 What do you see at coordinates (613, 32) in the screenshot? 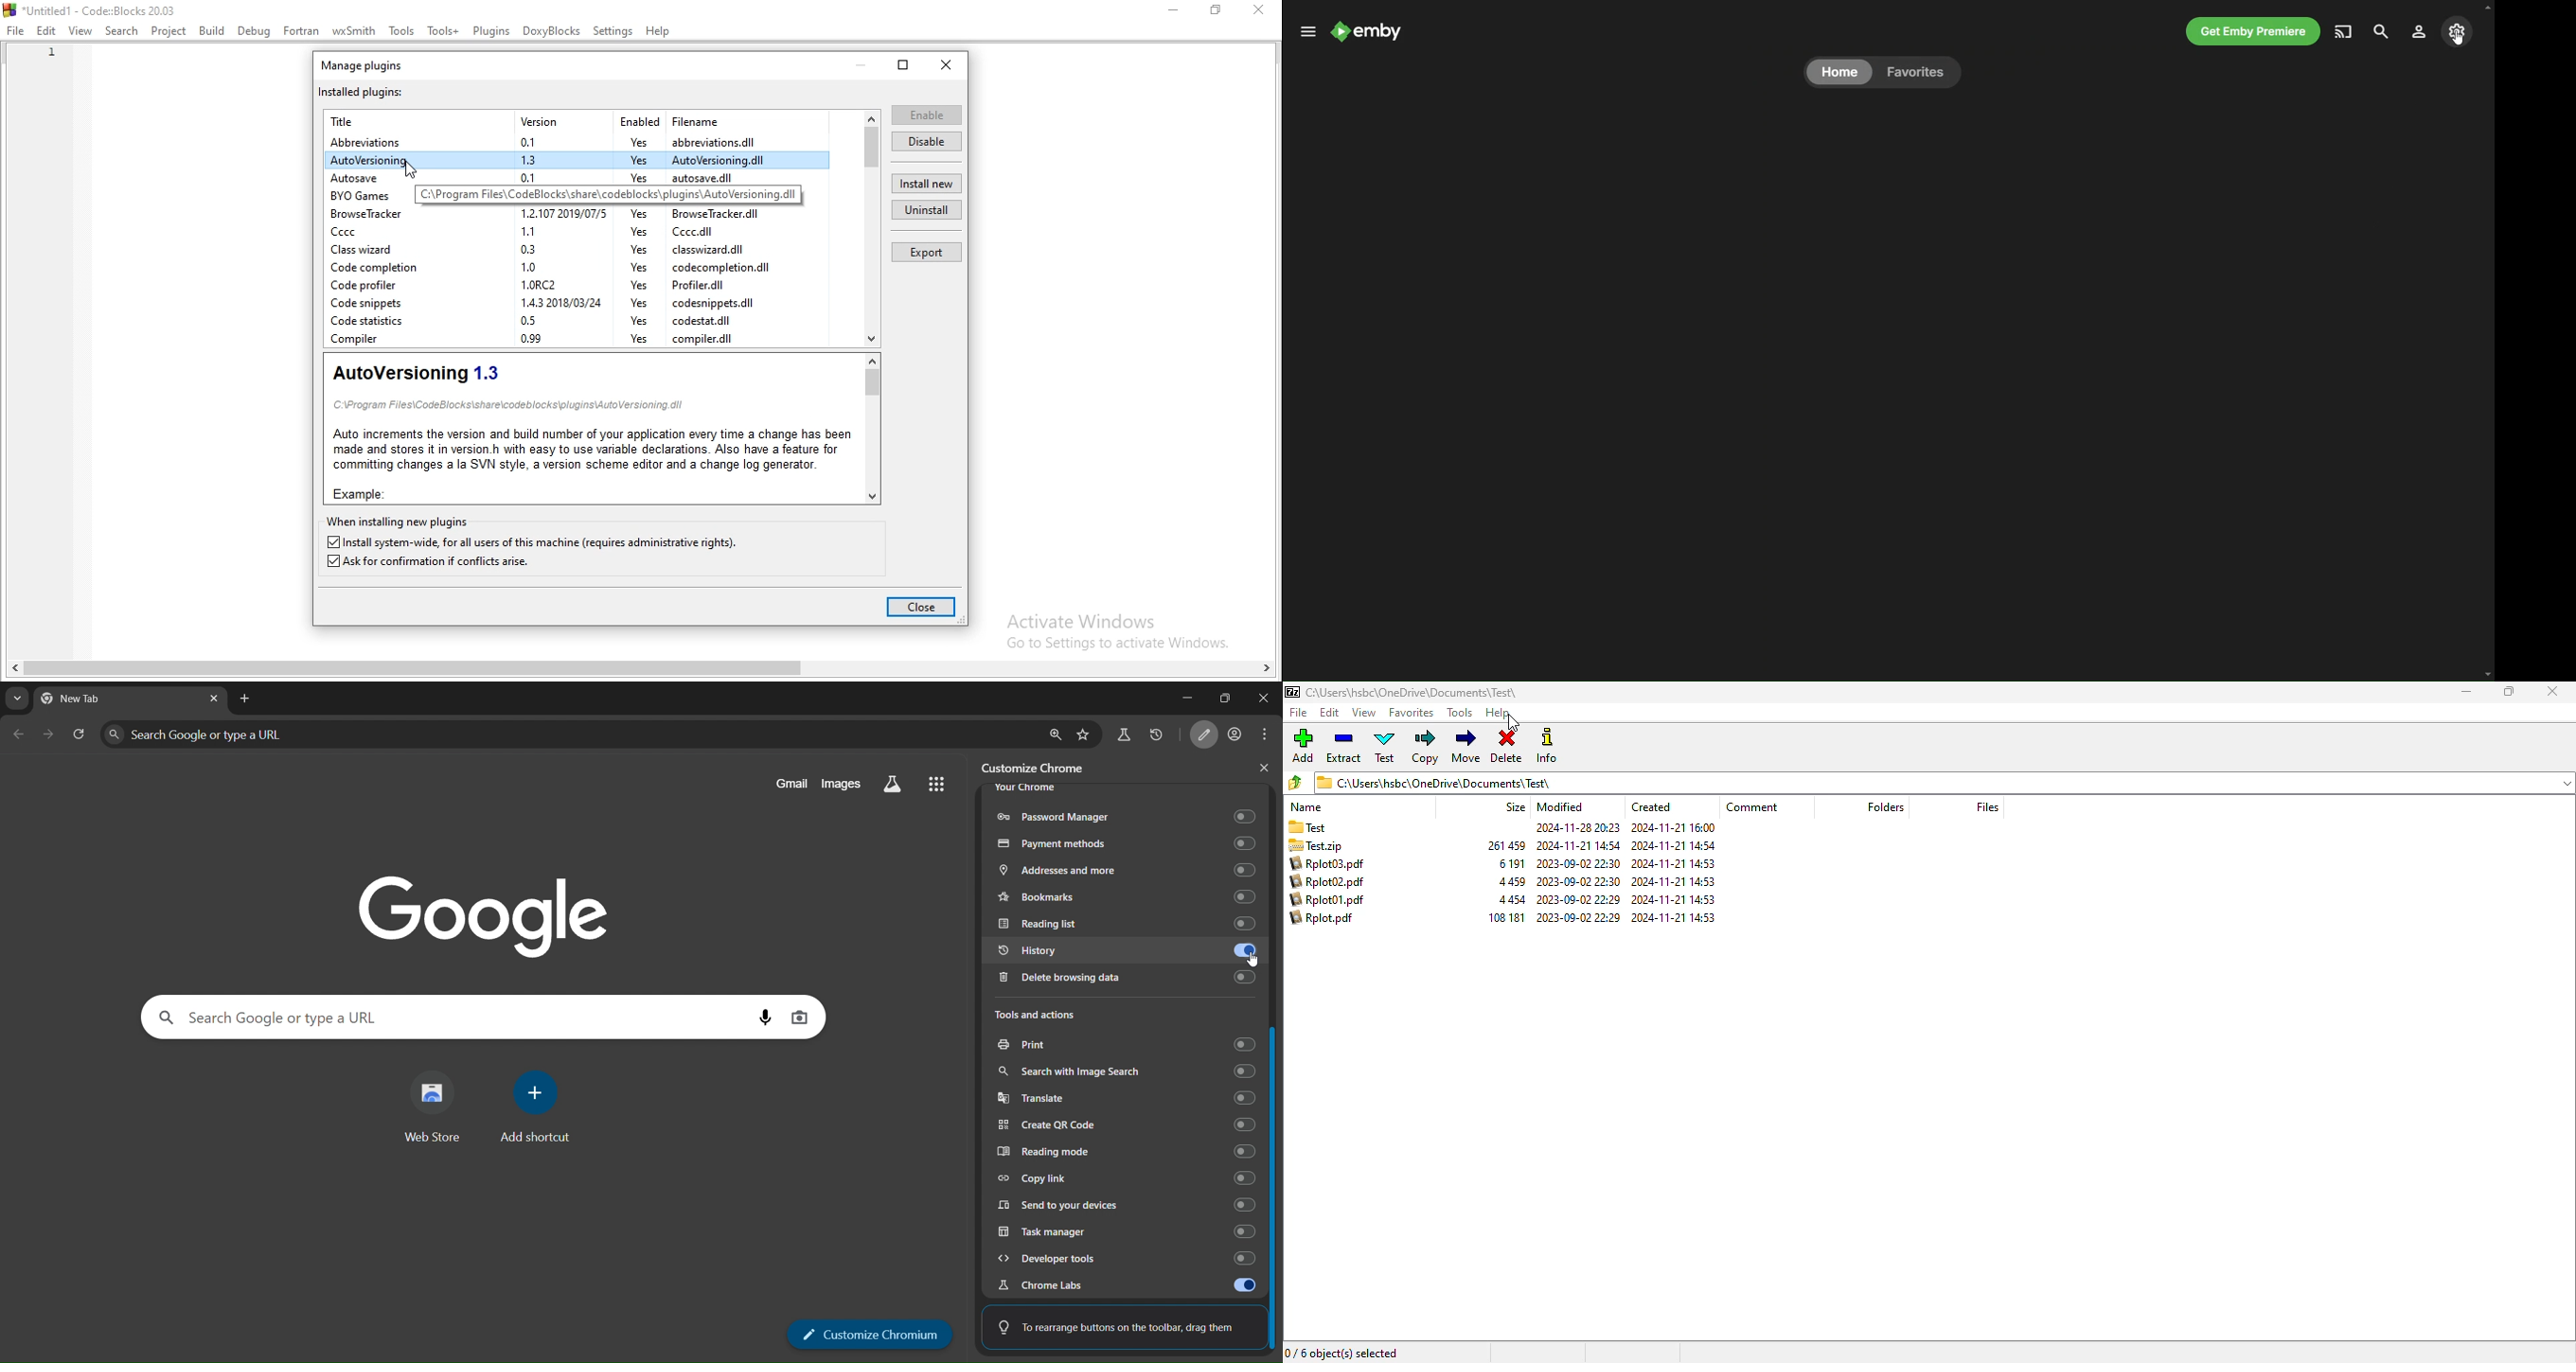
I see `Settings` at bounding box center [613, 32].